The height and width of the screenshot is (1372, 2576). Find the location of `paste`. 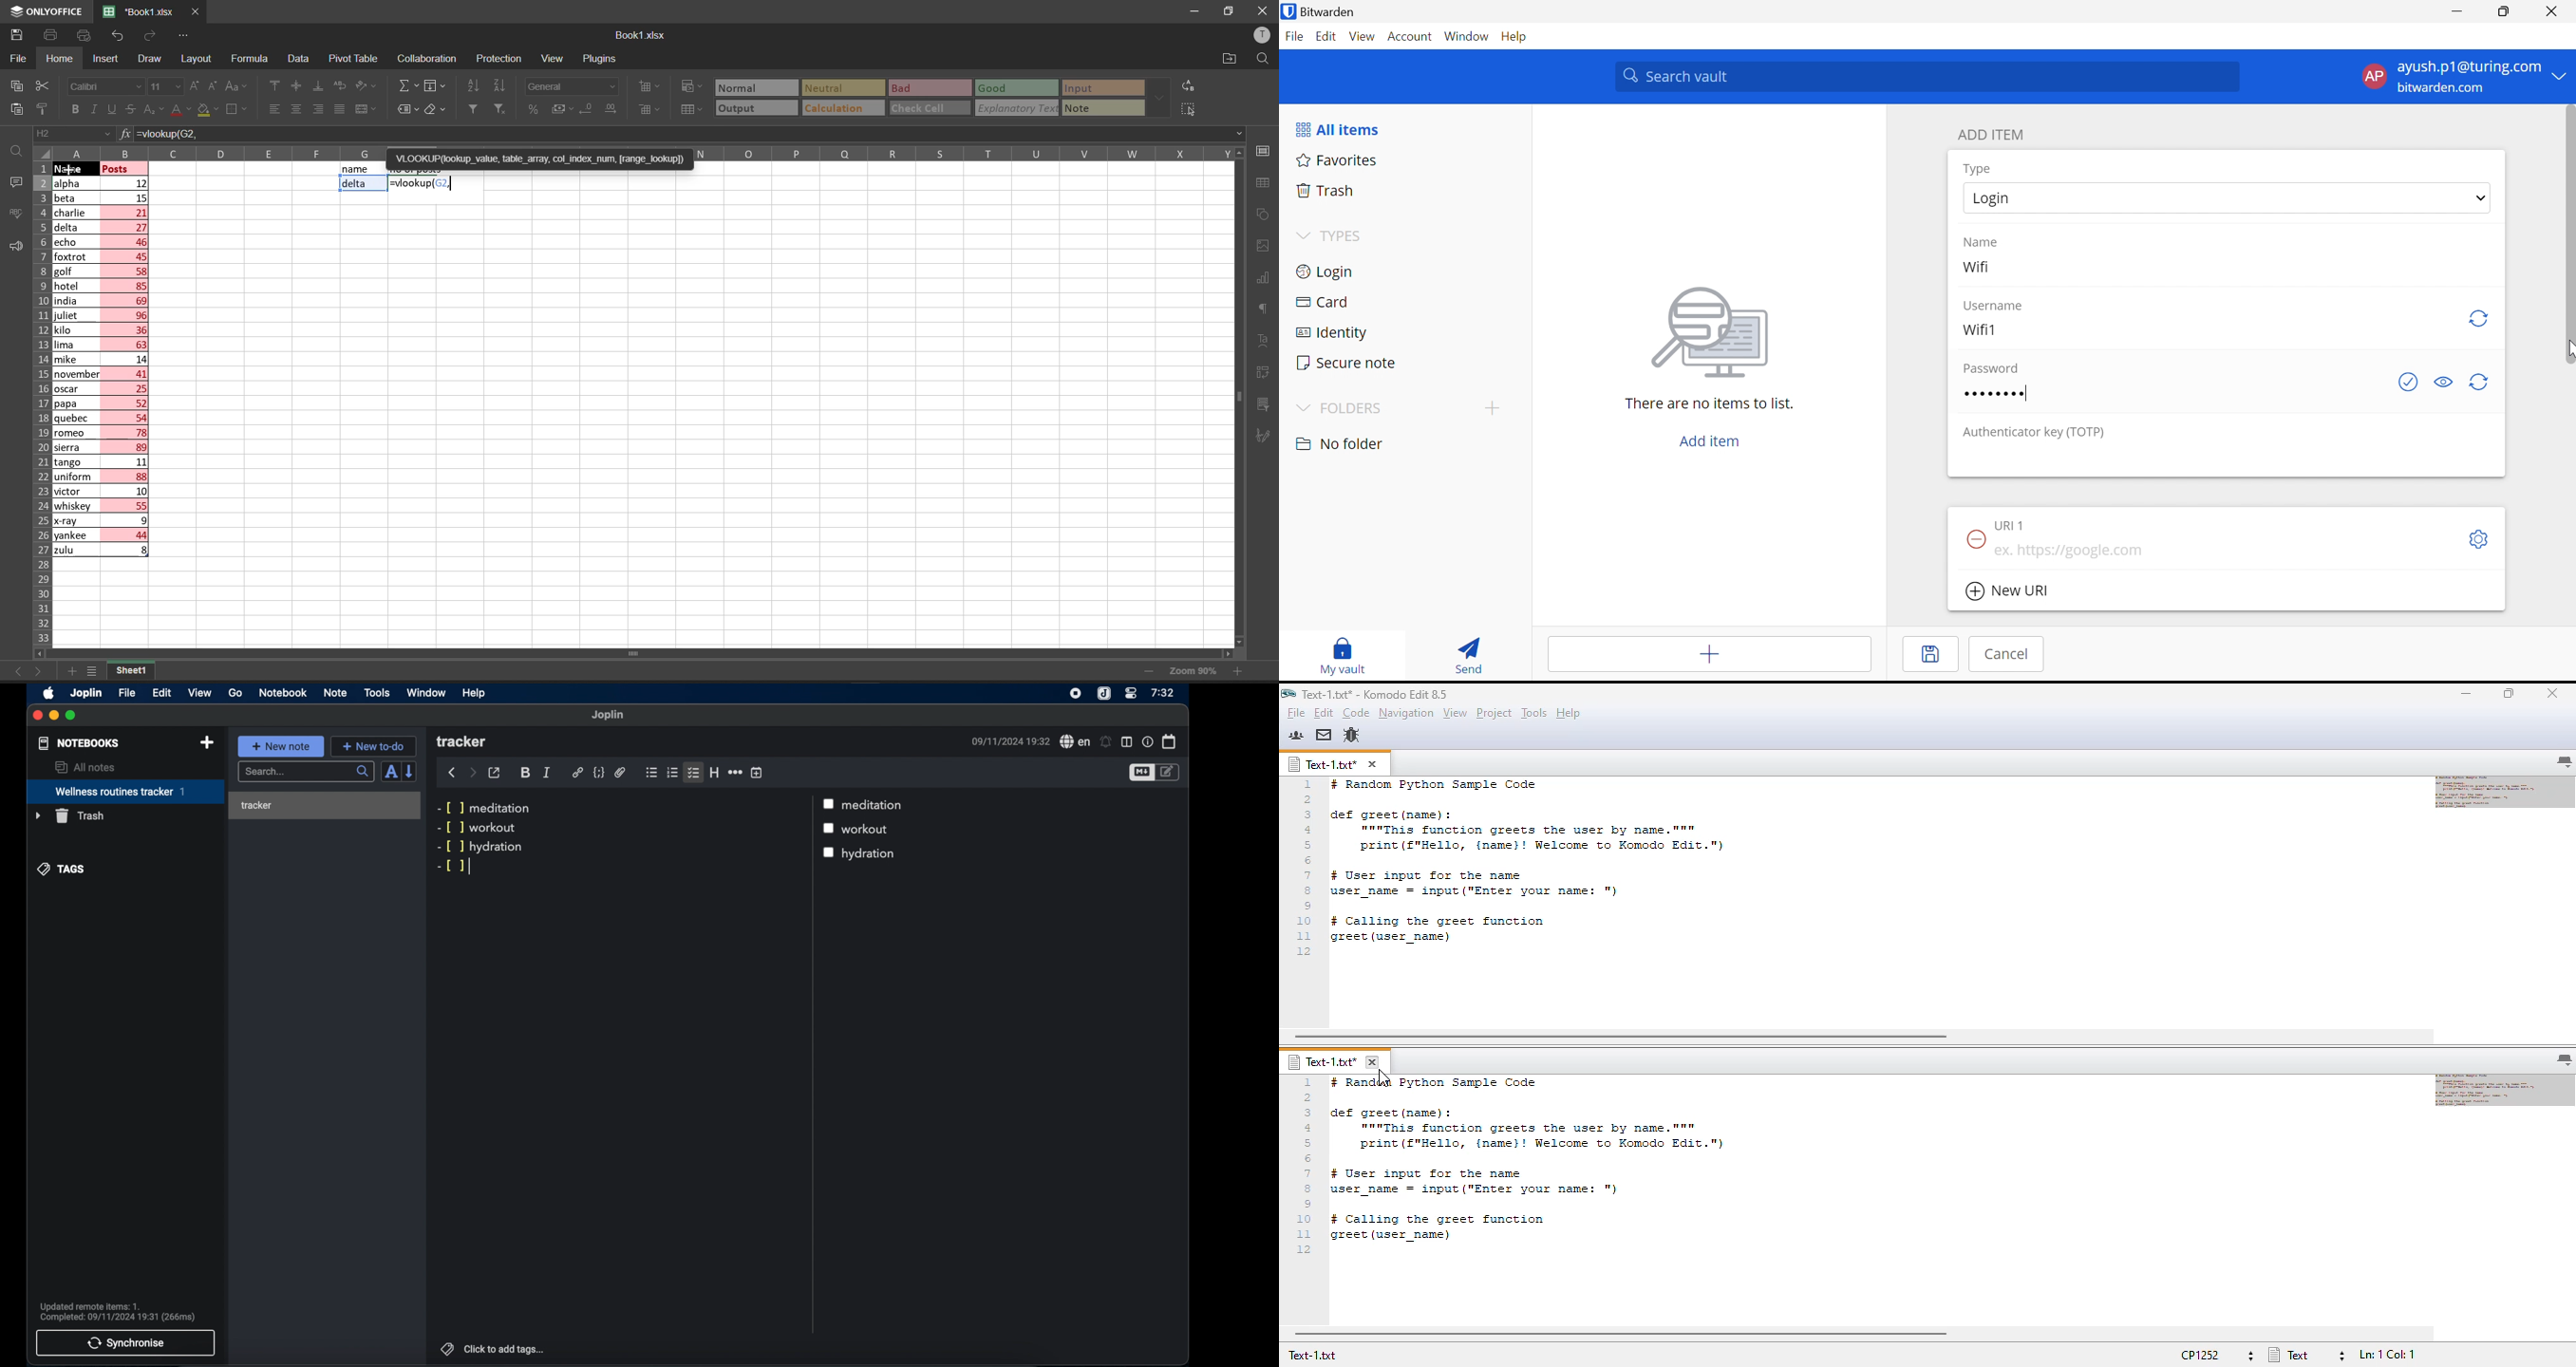

paste is located at coordinates (13, 109).